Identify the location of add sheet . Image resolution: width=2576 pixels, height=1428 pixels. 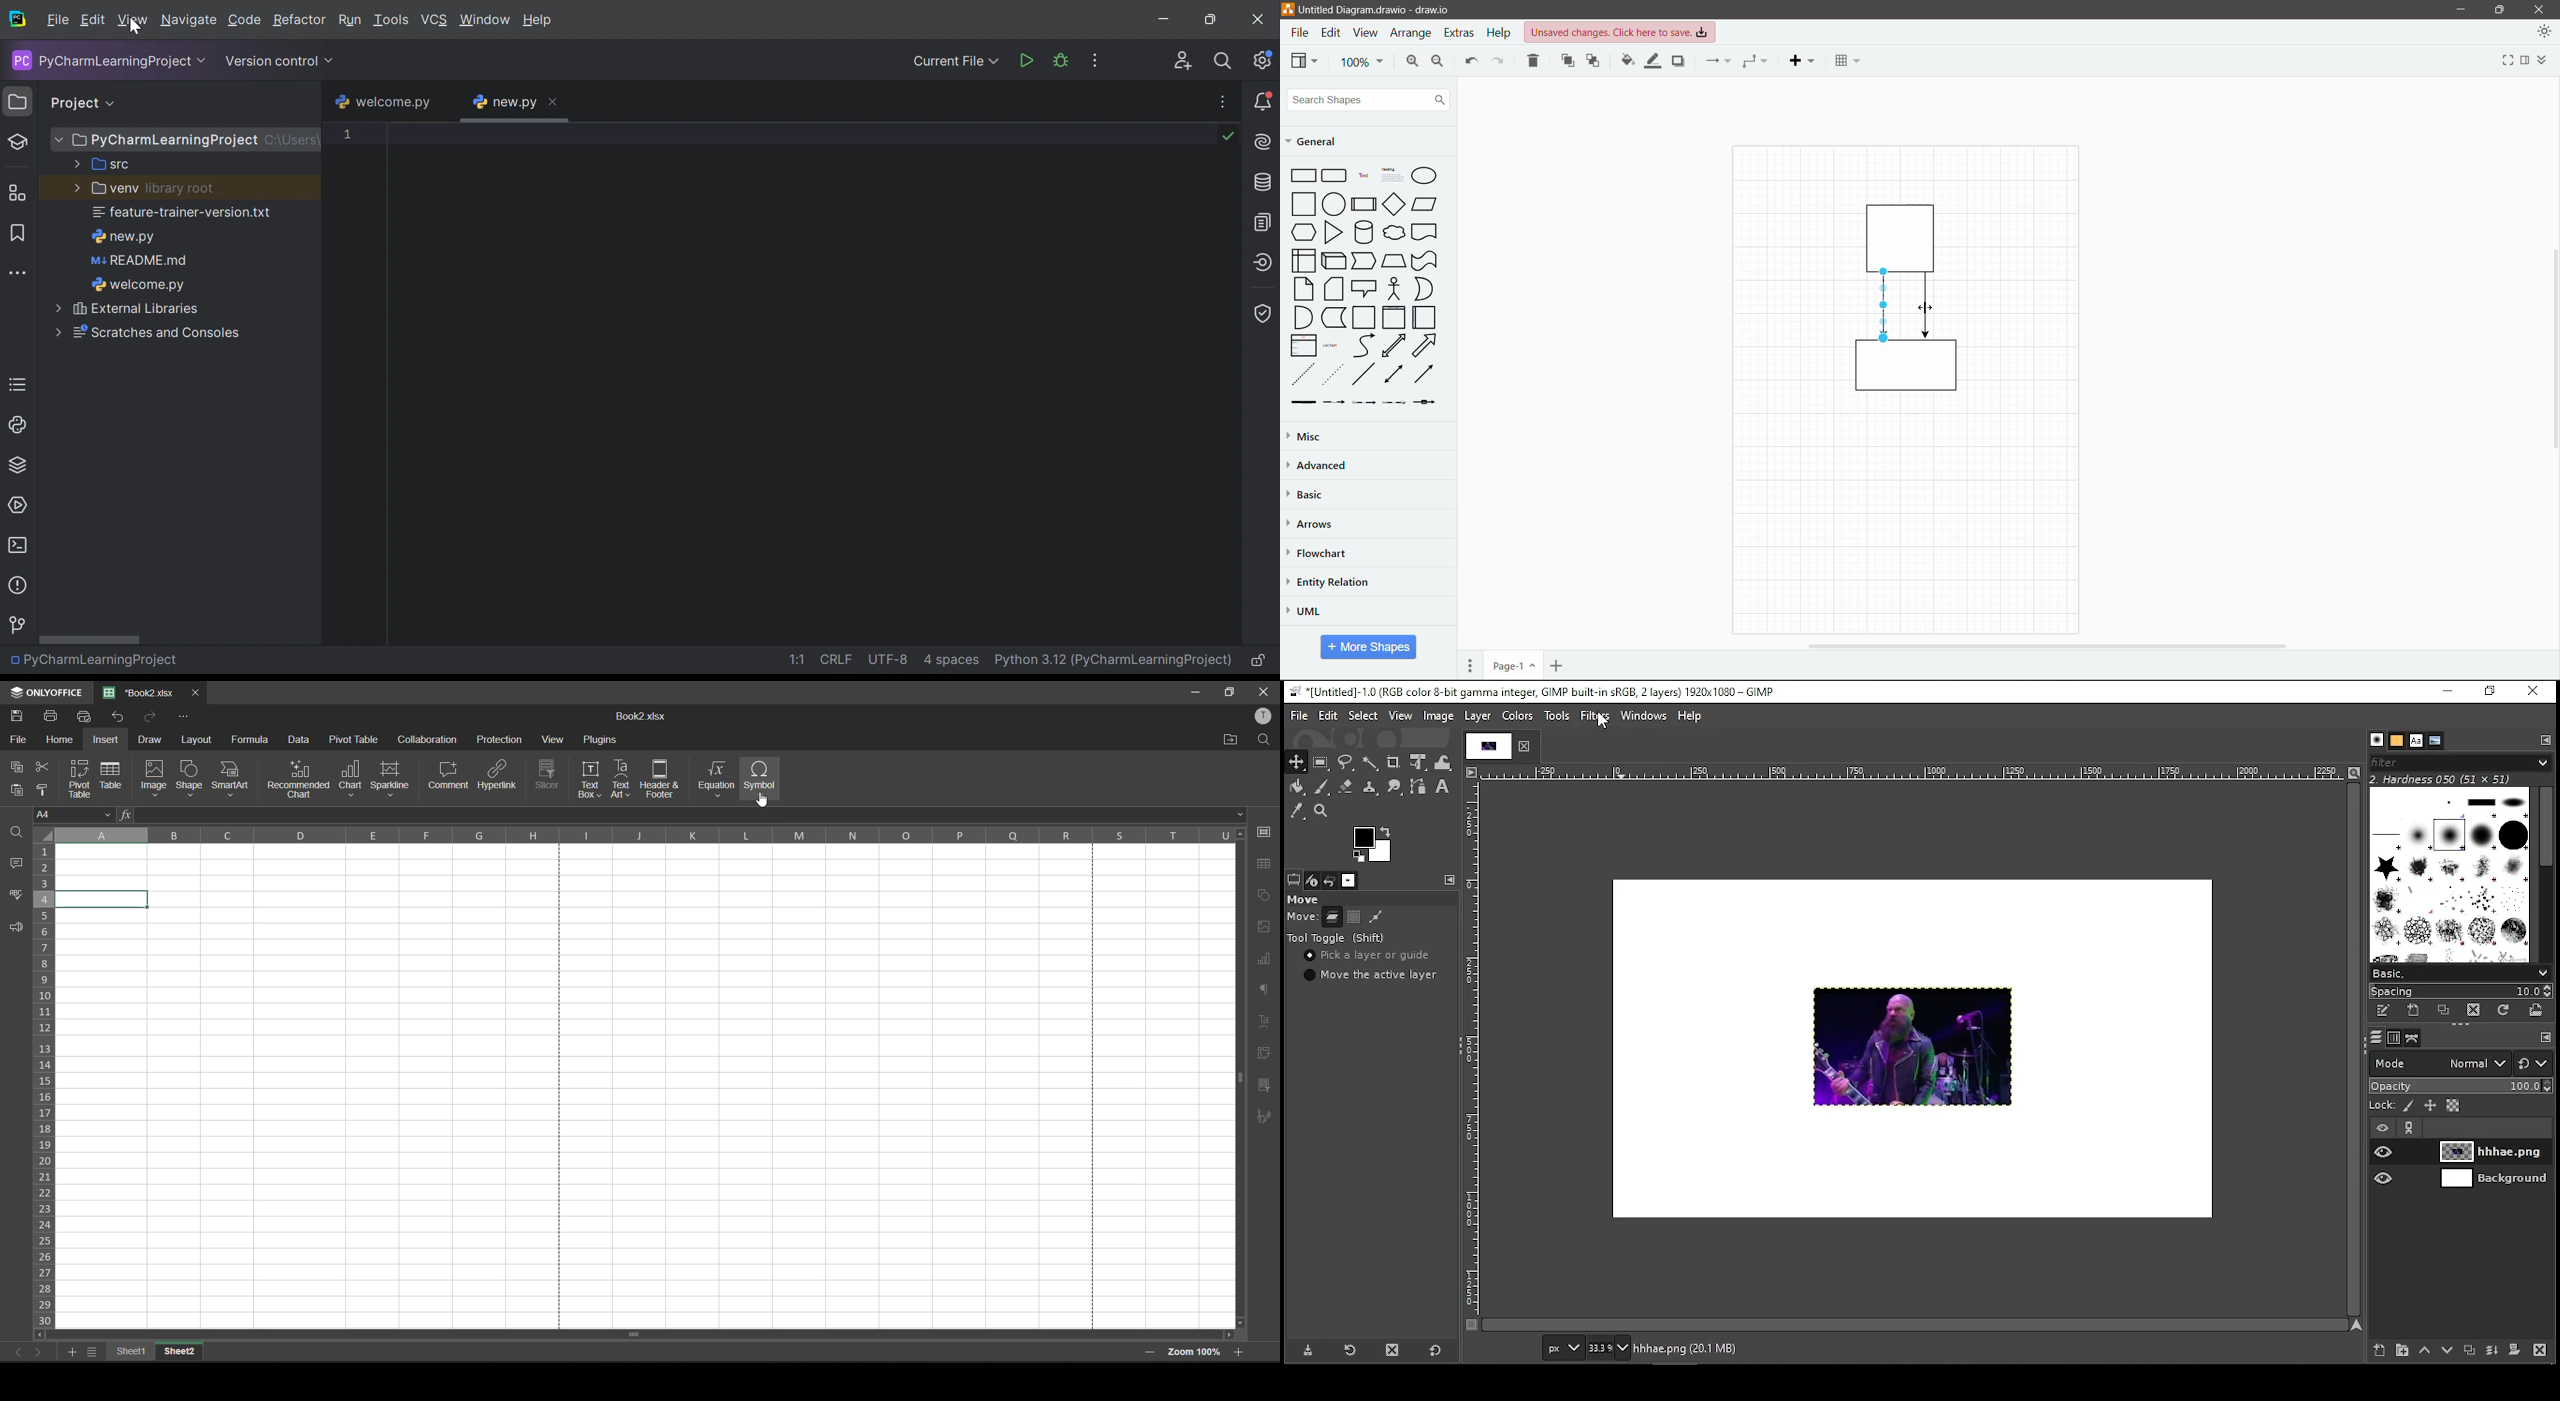
(70, 1354).